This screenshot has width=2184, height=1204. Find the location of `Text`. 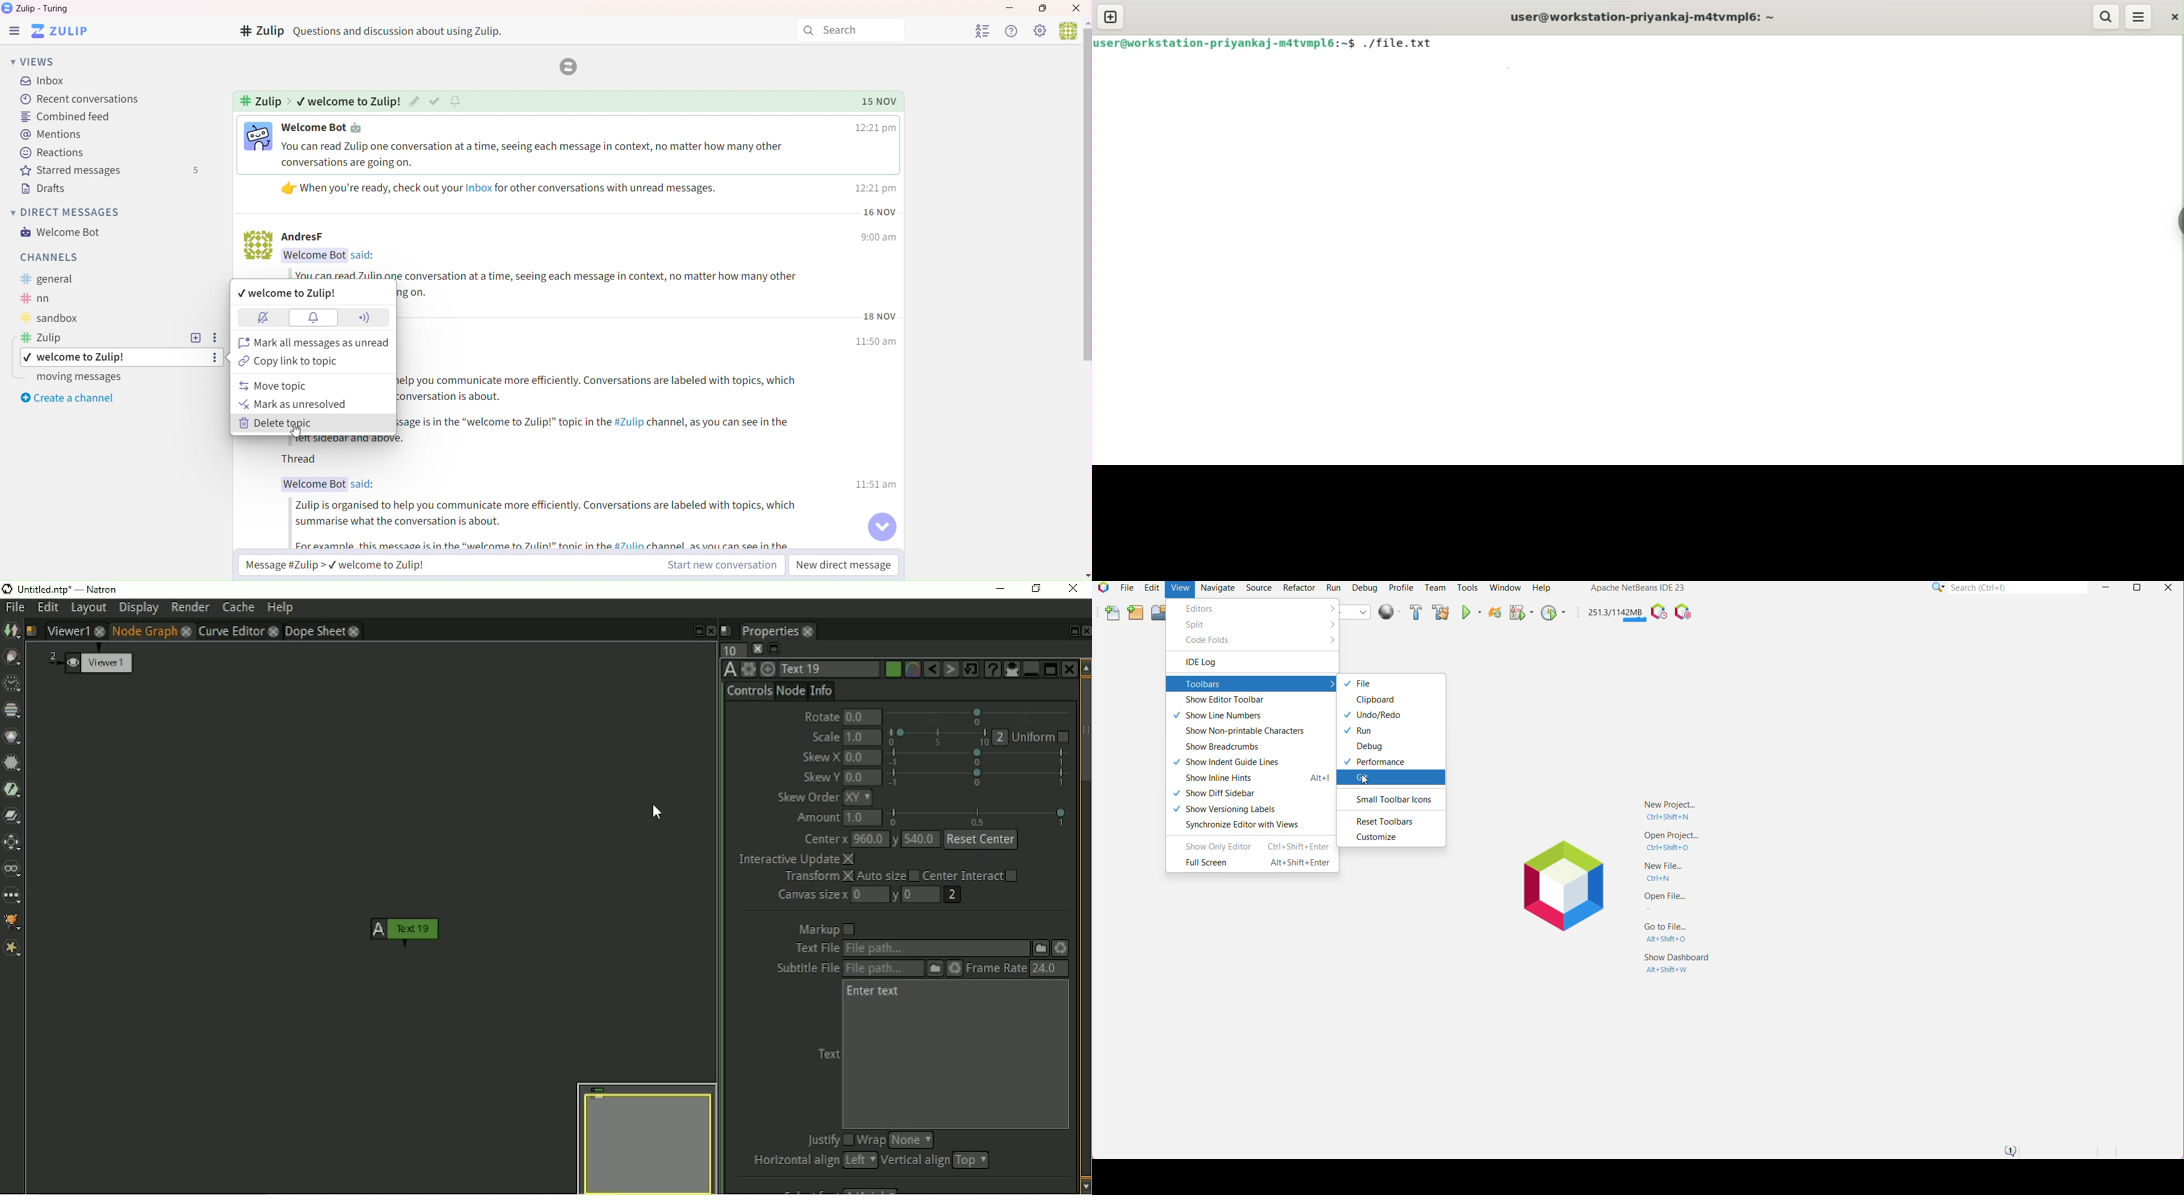

Text is located at coordinates (305, 459).